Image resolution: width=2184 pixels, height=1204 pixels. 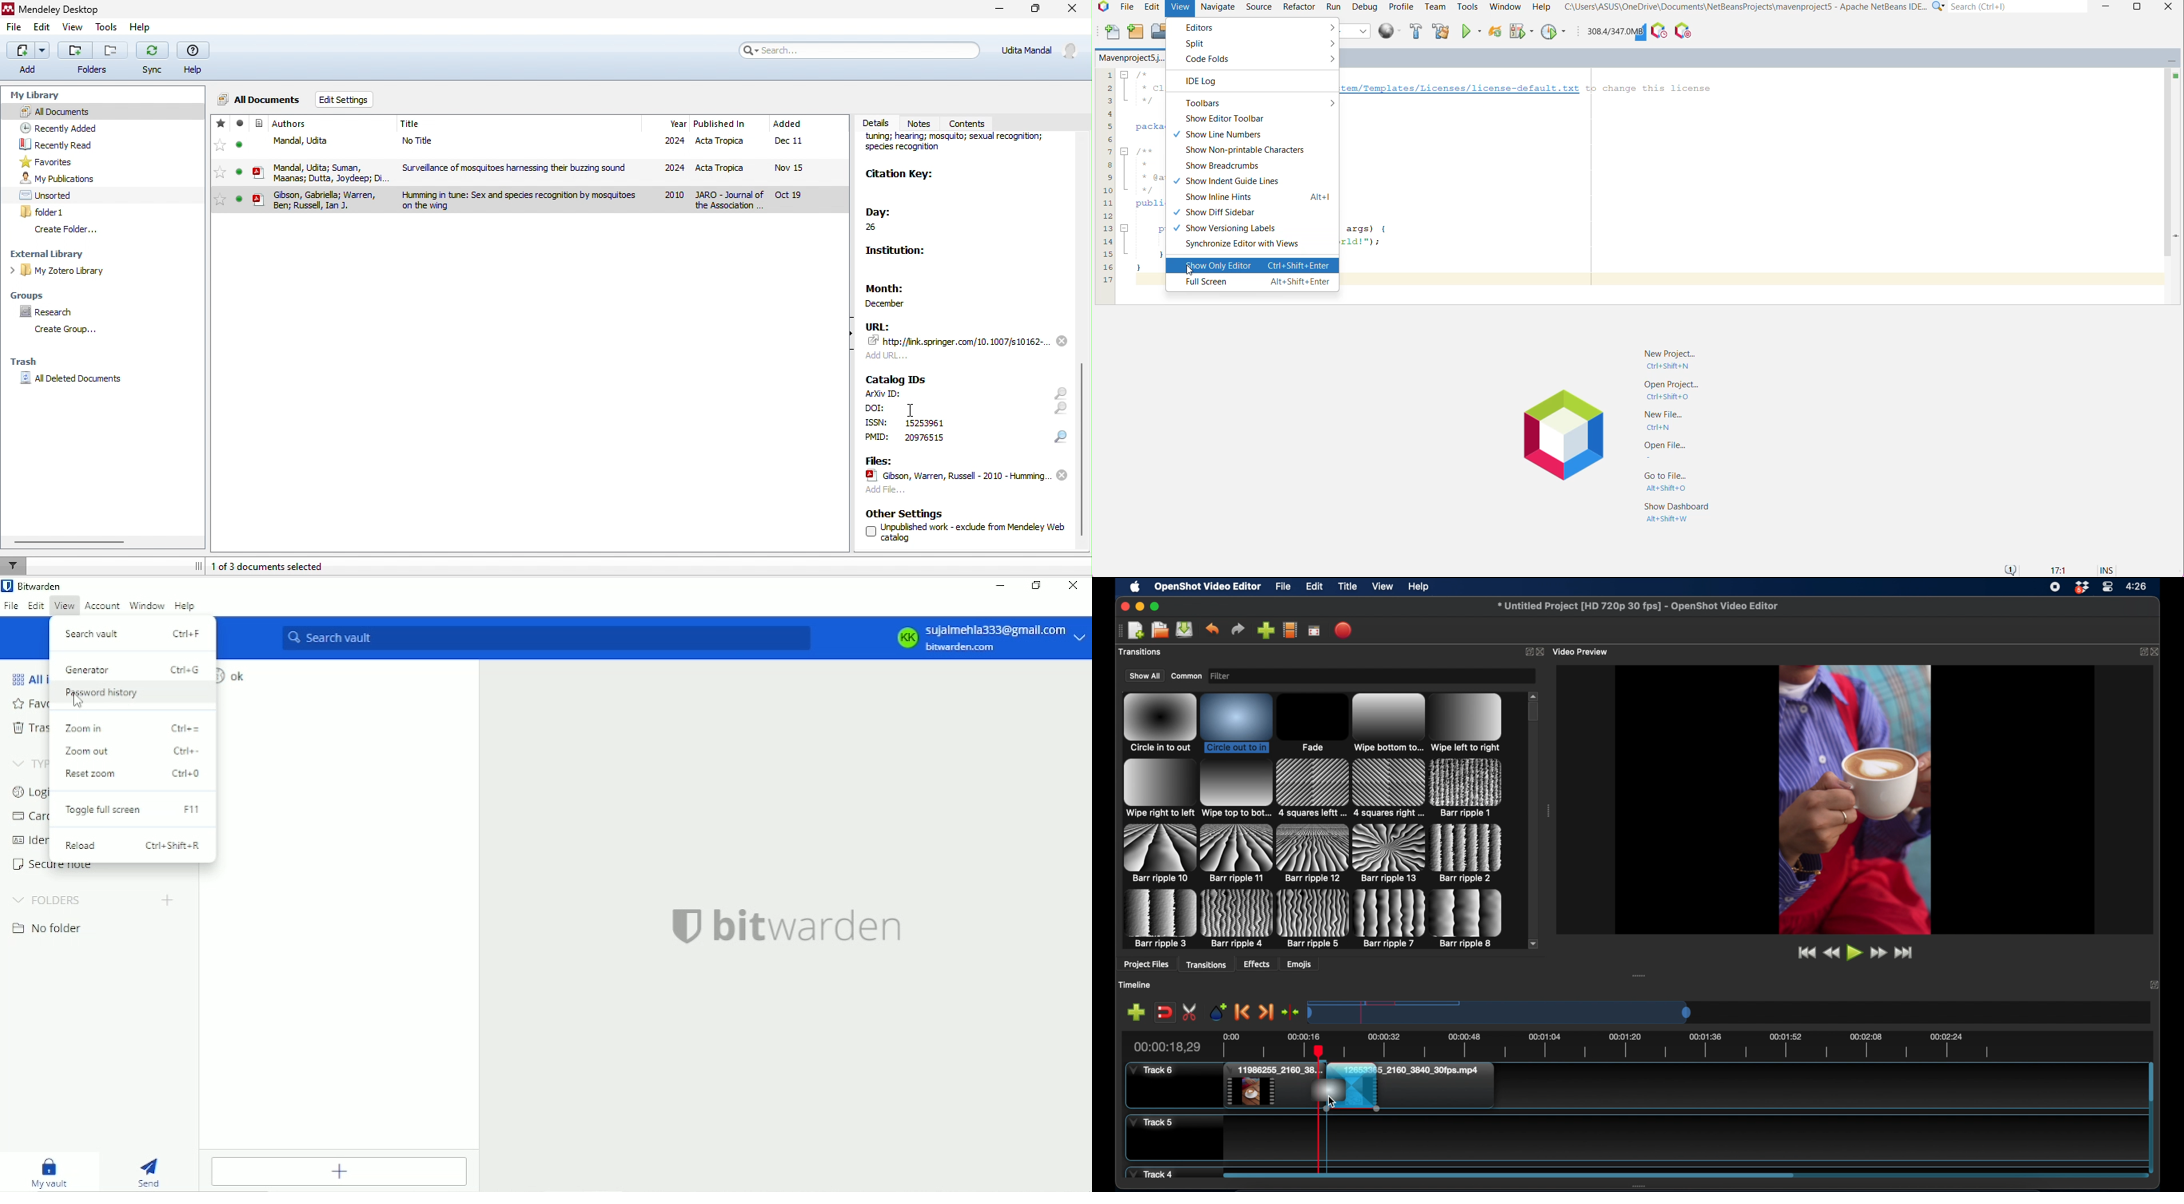 What do you see at coordinates (997, 585) in the screenshot?
I see `Minimize` at bounding box center [997, 585].